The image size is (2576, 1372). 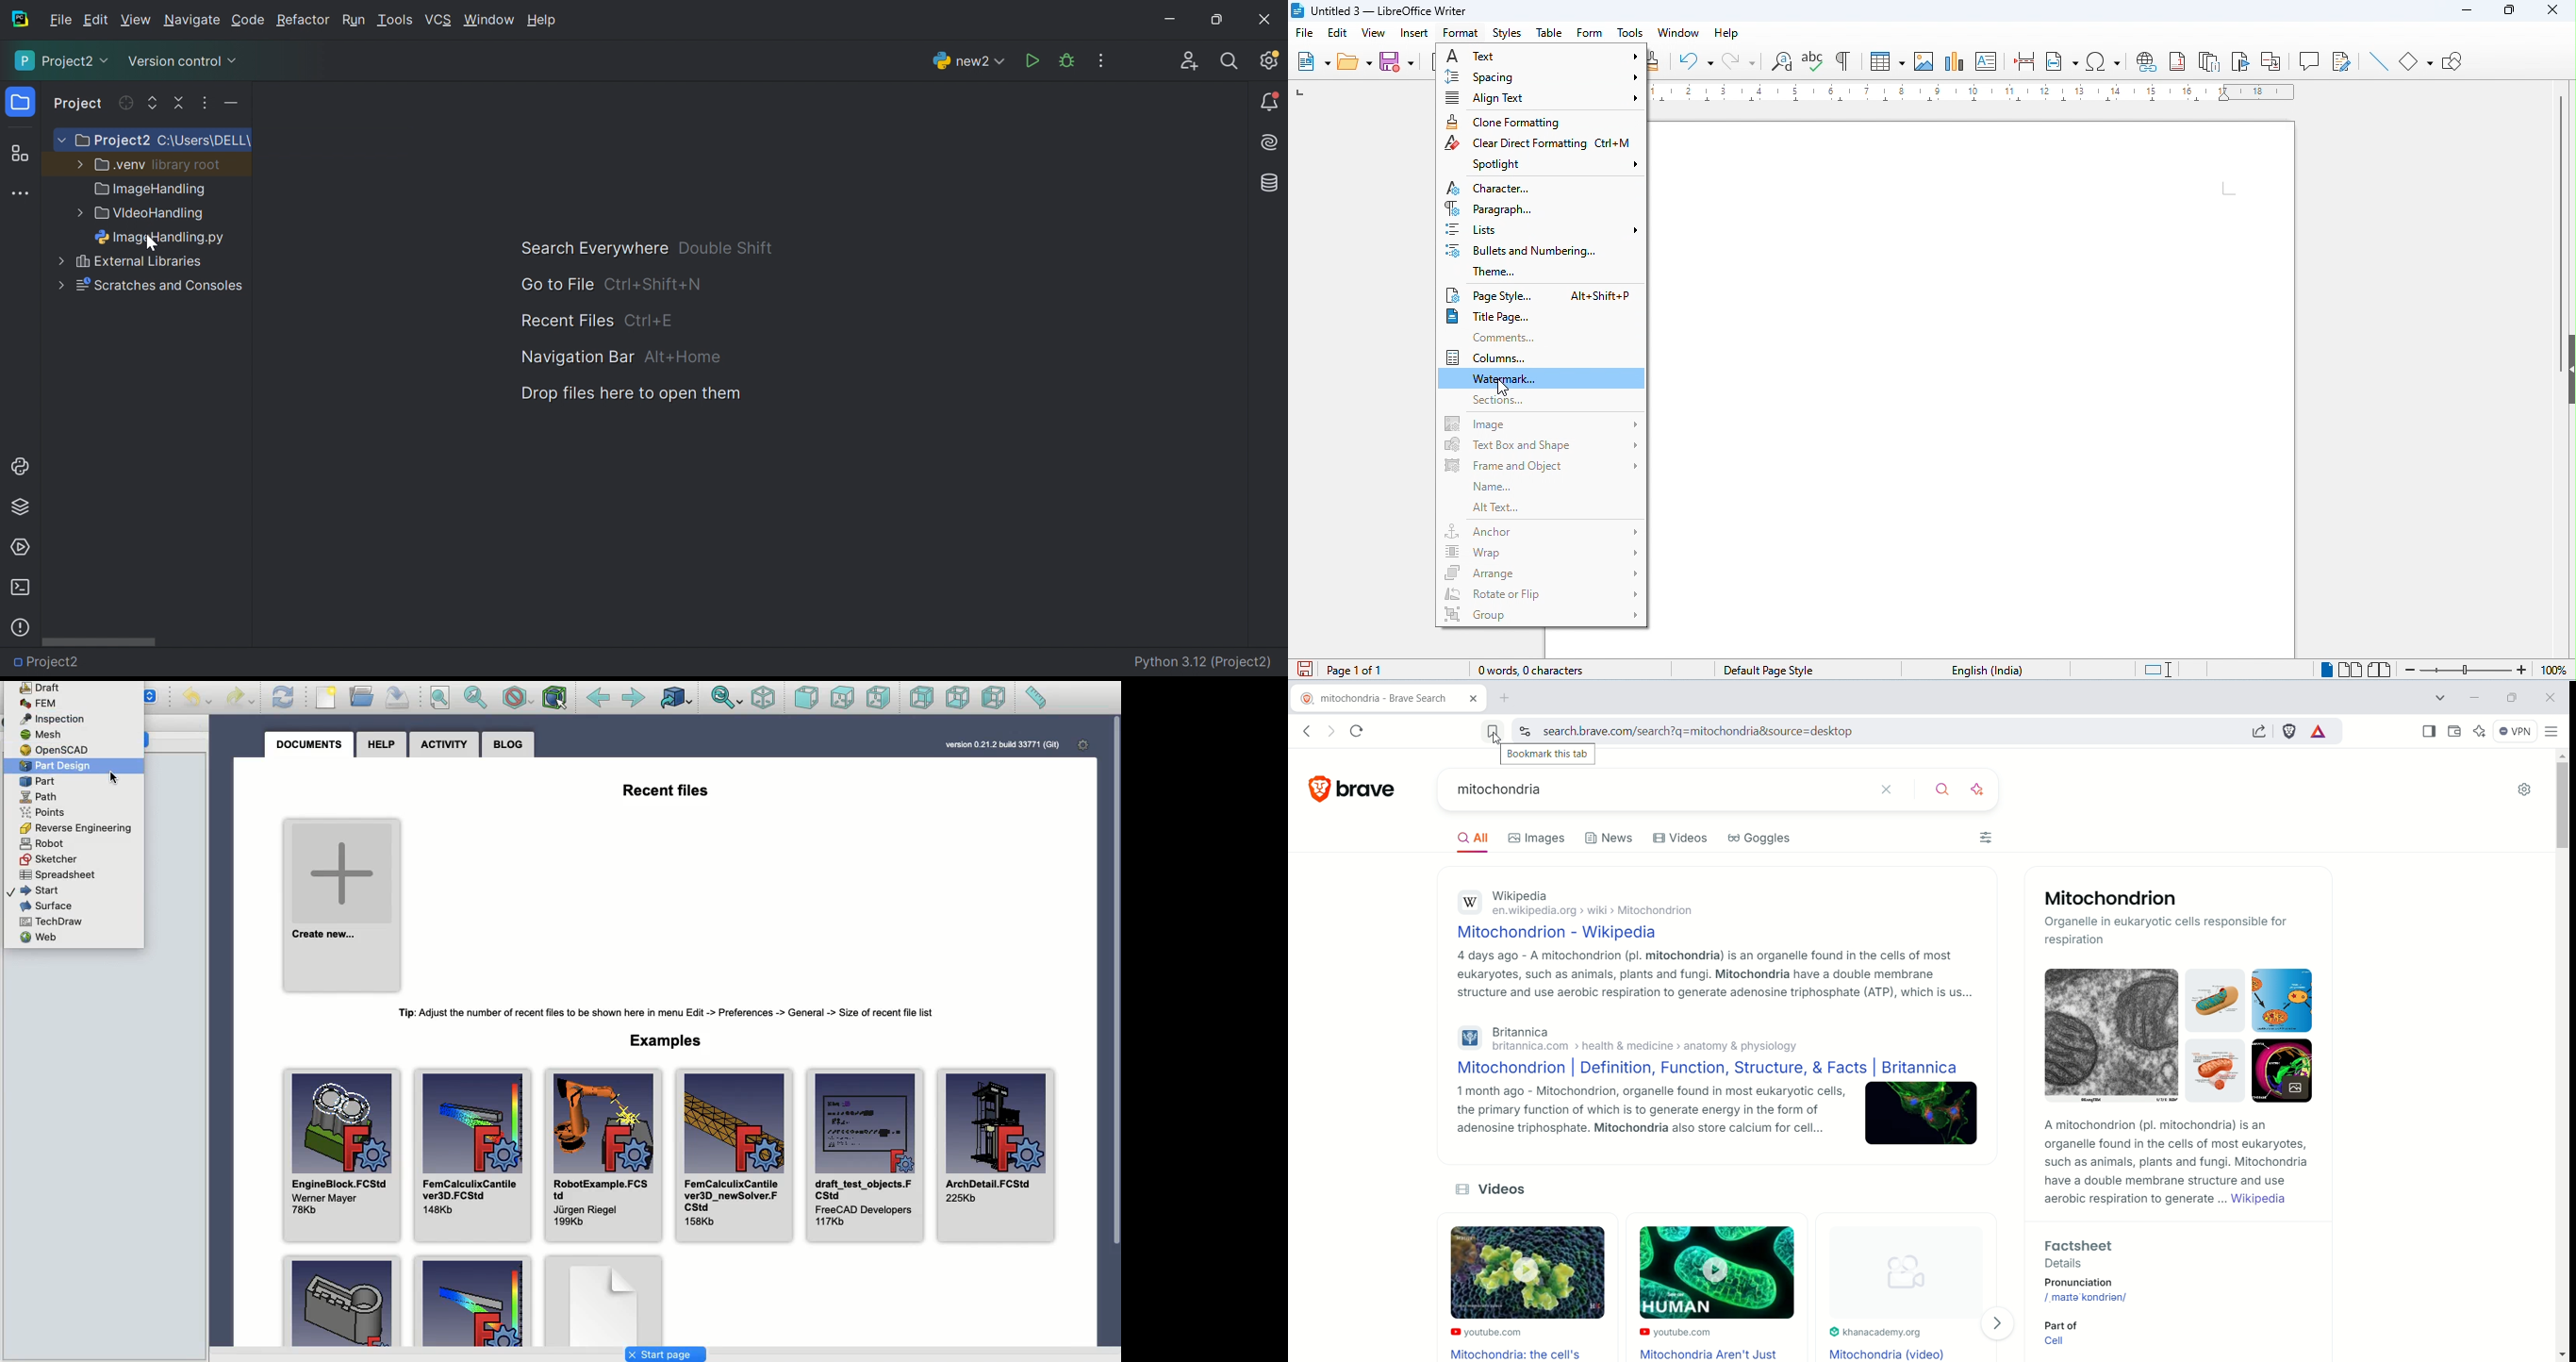 I want to click on News, so click(x=1612, y=839).